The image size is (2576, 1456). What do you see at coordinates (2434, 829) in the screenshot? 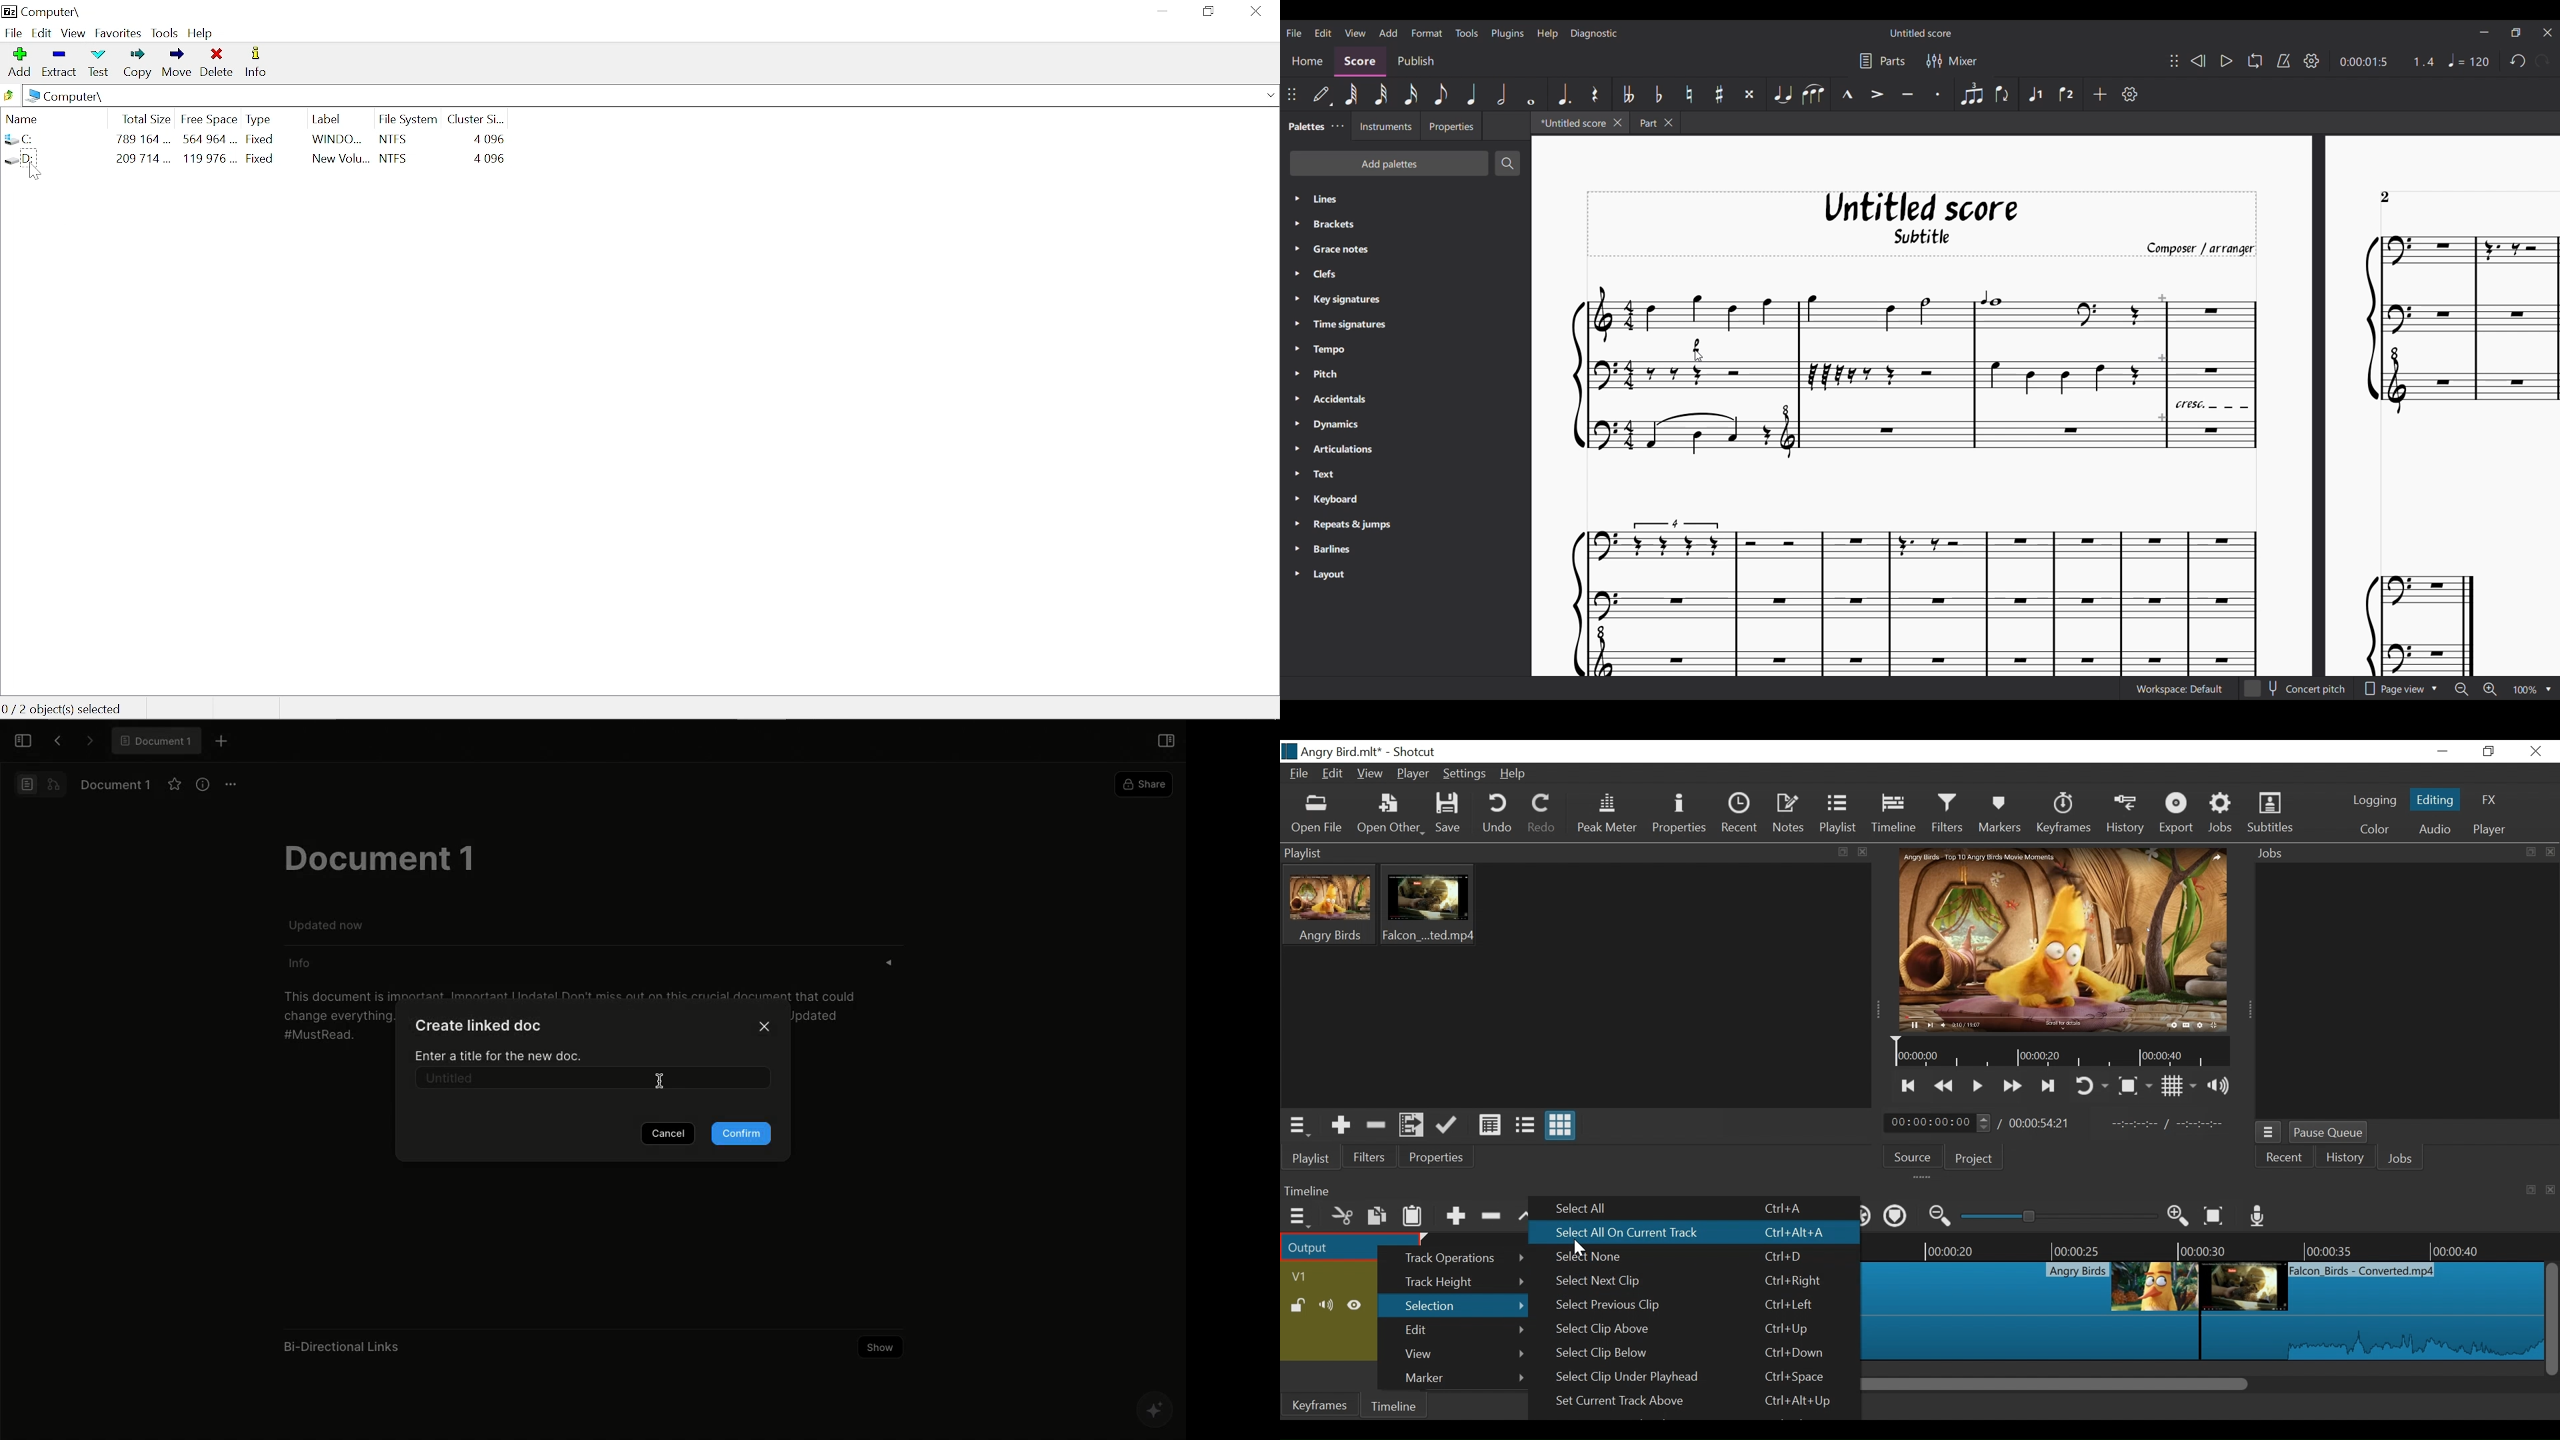
I see `Audio` at bounding box center [2434, 829].